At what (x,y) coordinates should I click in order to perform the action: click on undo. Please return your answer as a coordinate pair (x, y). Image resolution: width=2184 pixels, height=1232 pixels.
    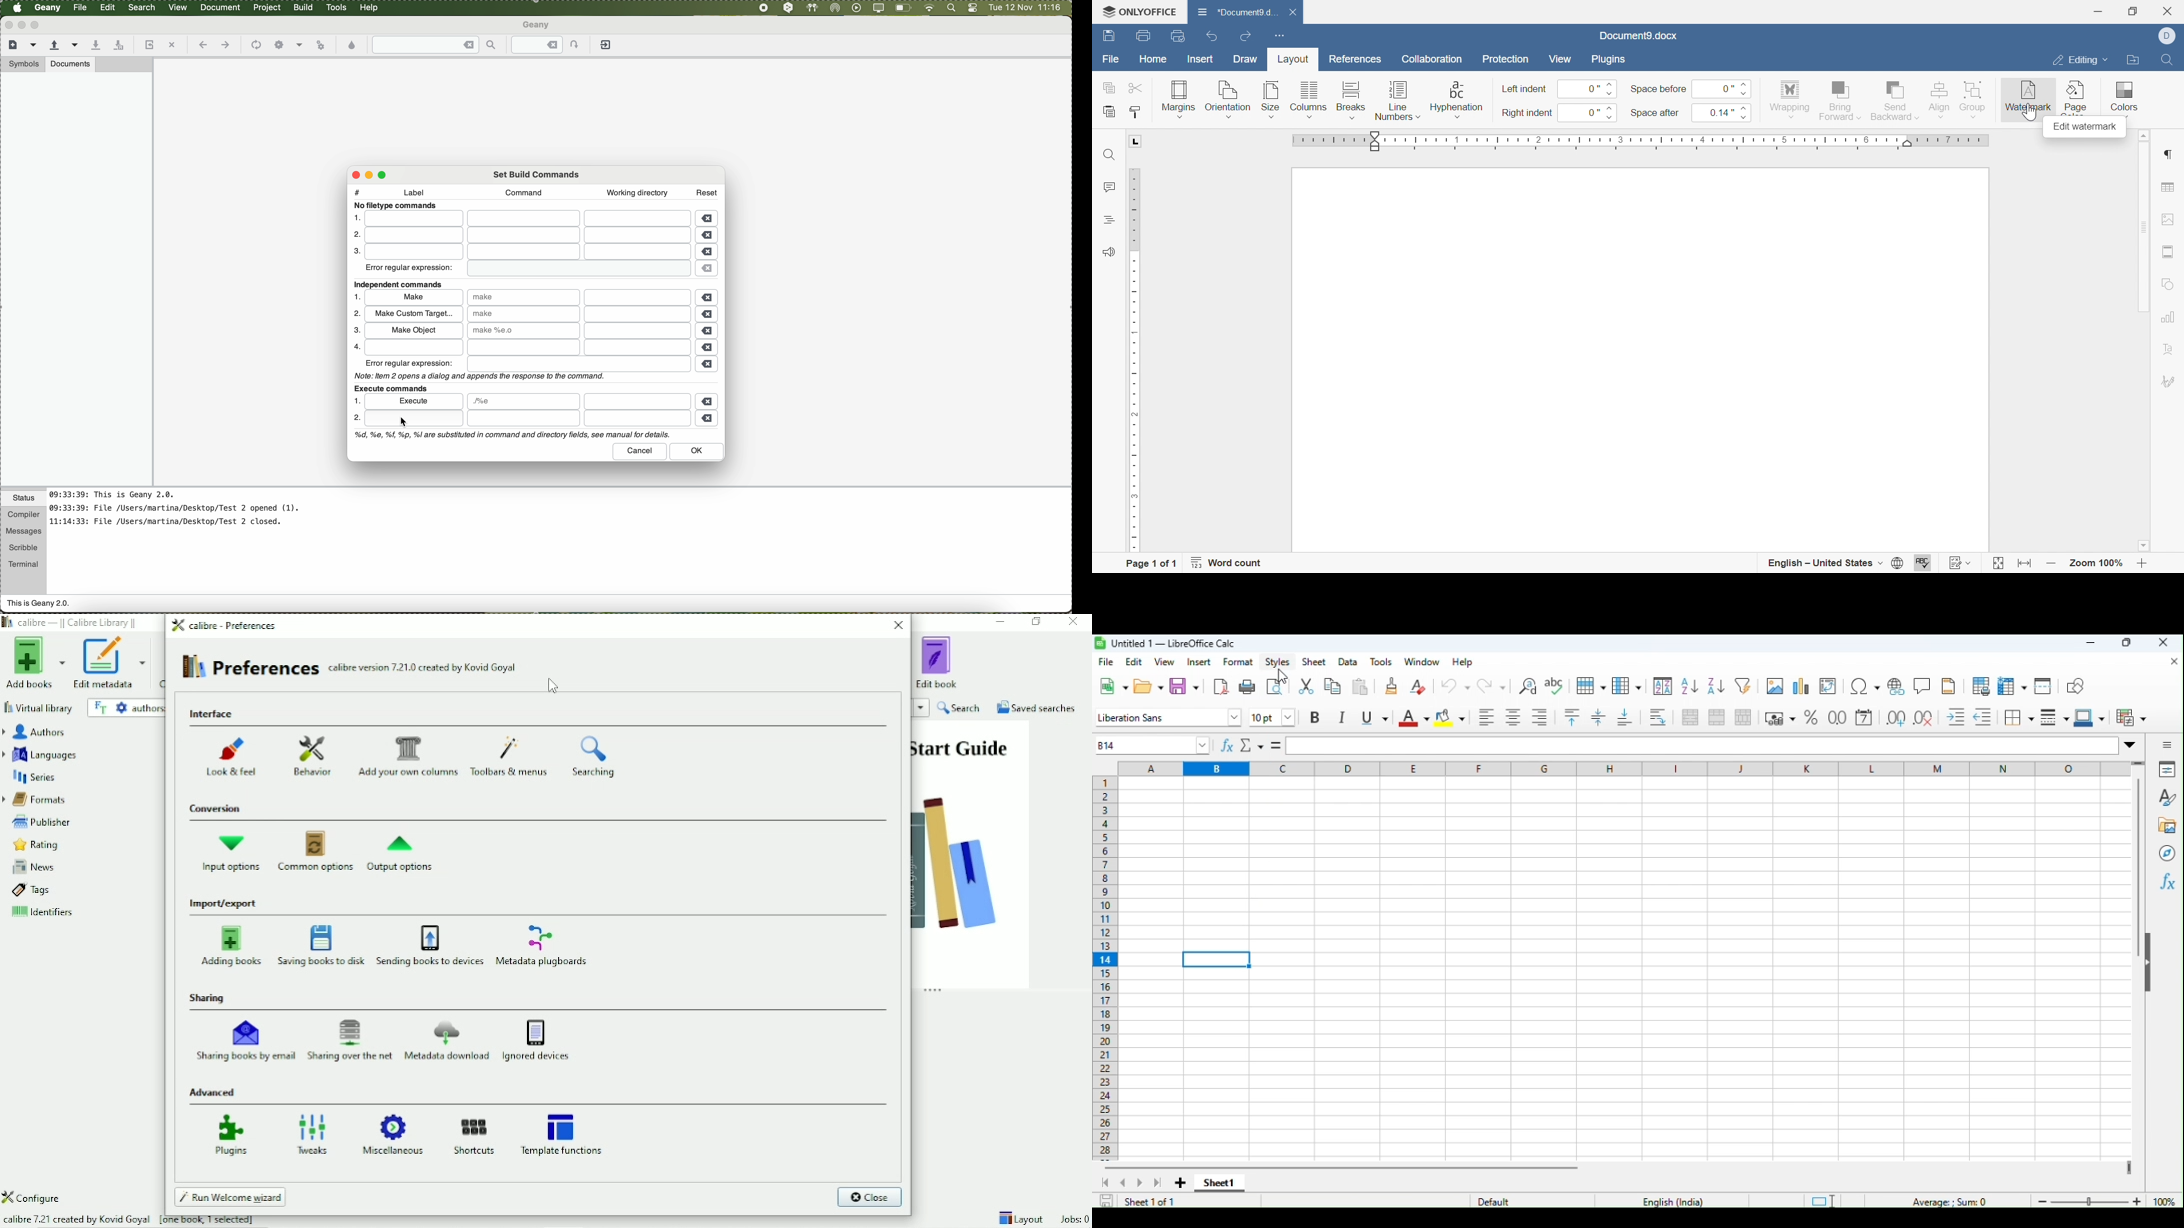
    Looking at the image, I should click on (1452, 684).